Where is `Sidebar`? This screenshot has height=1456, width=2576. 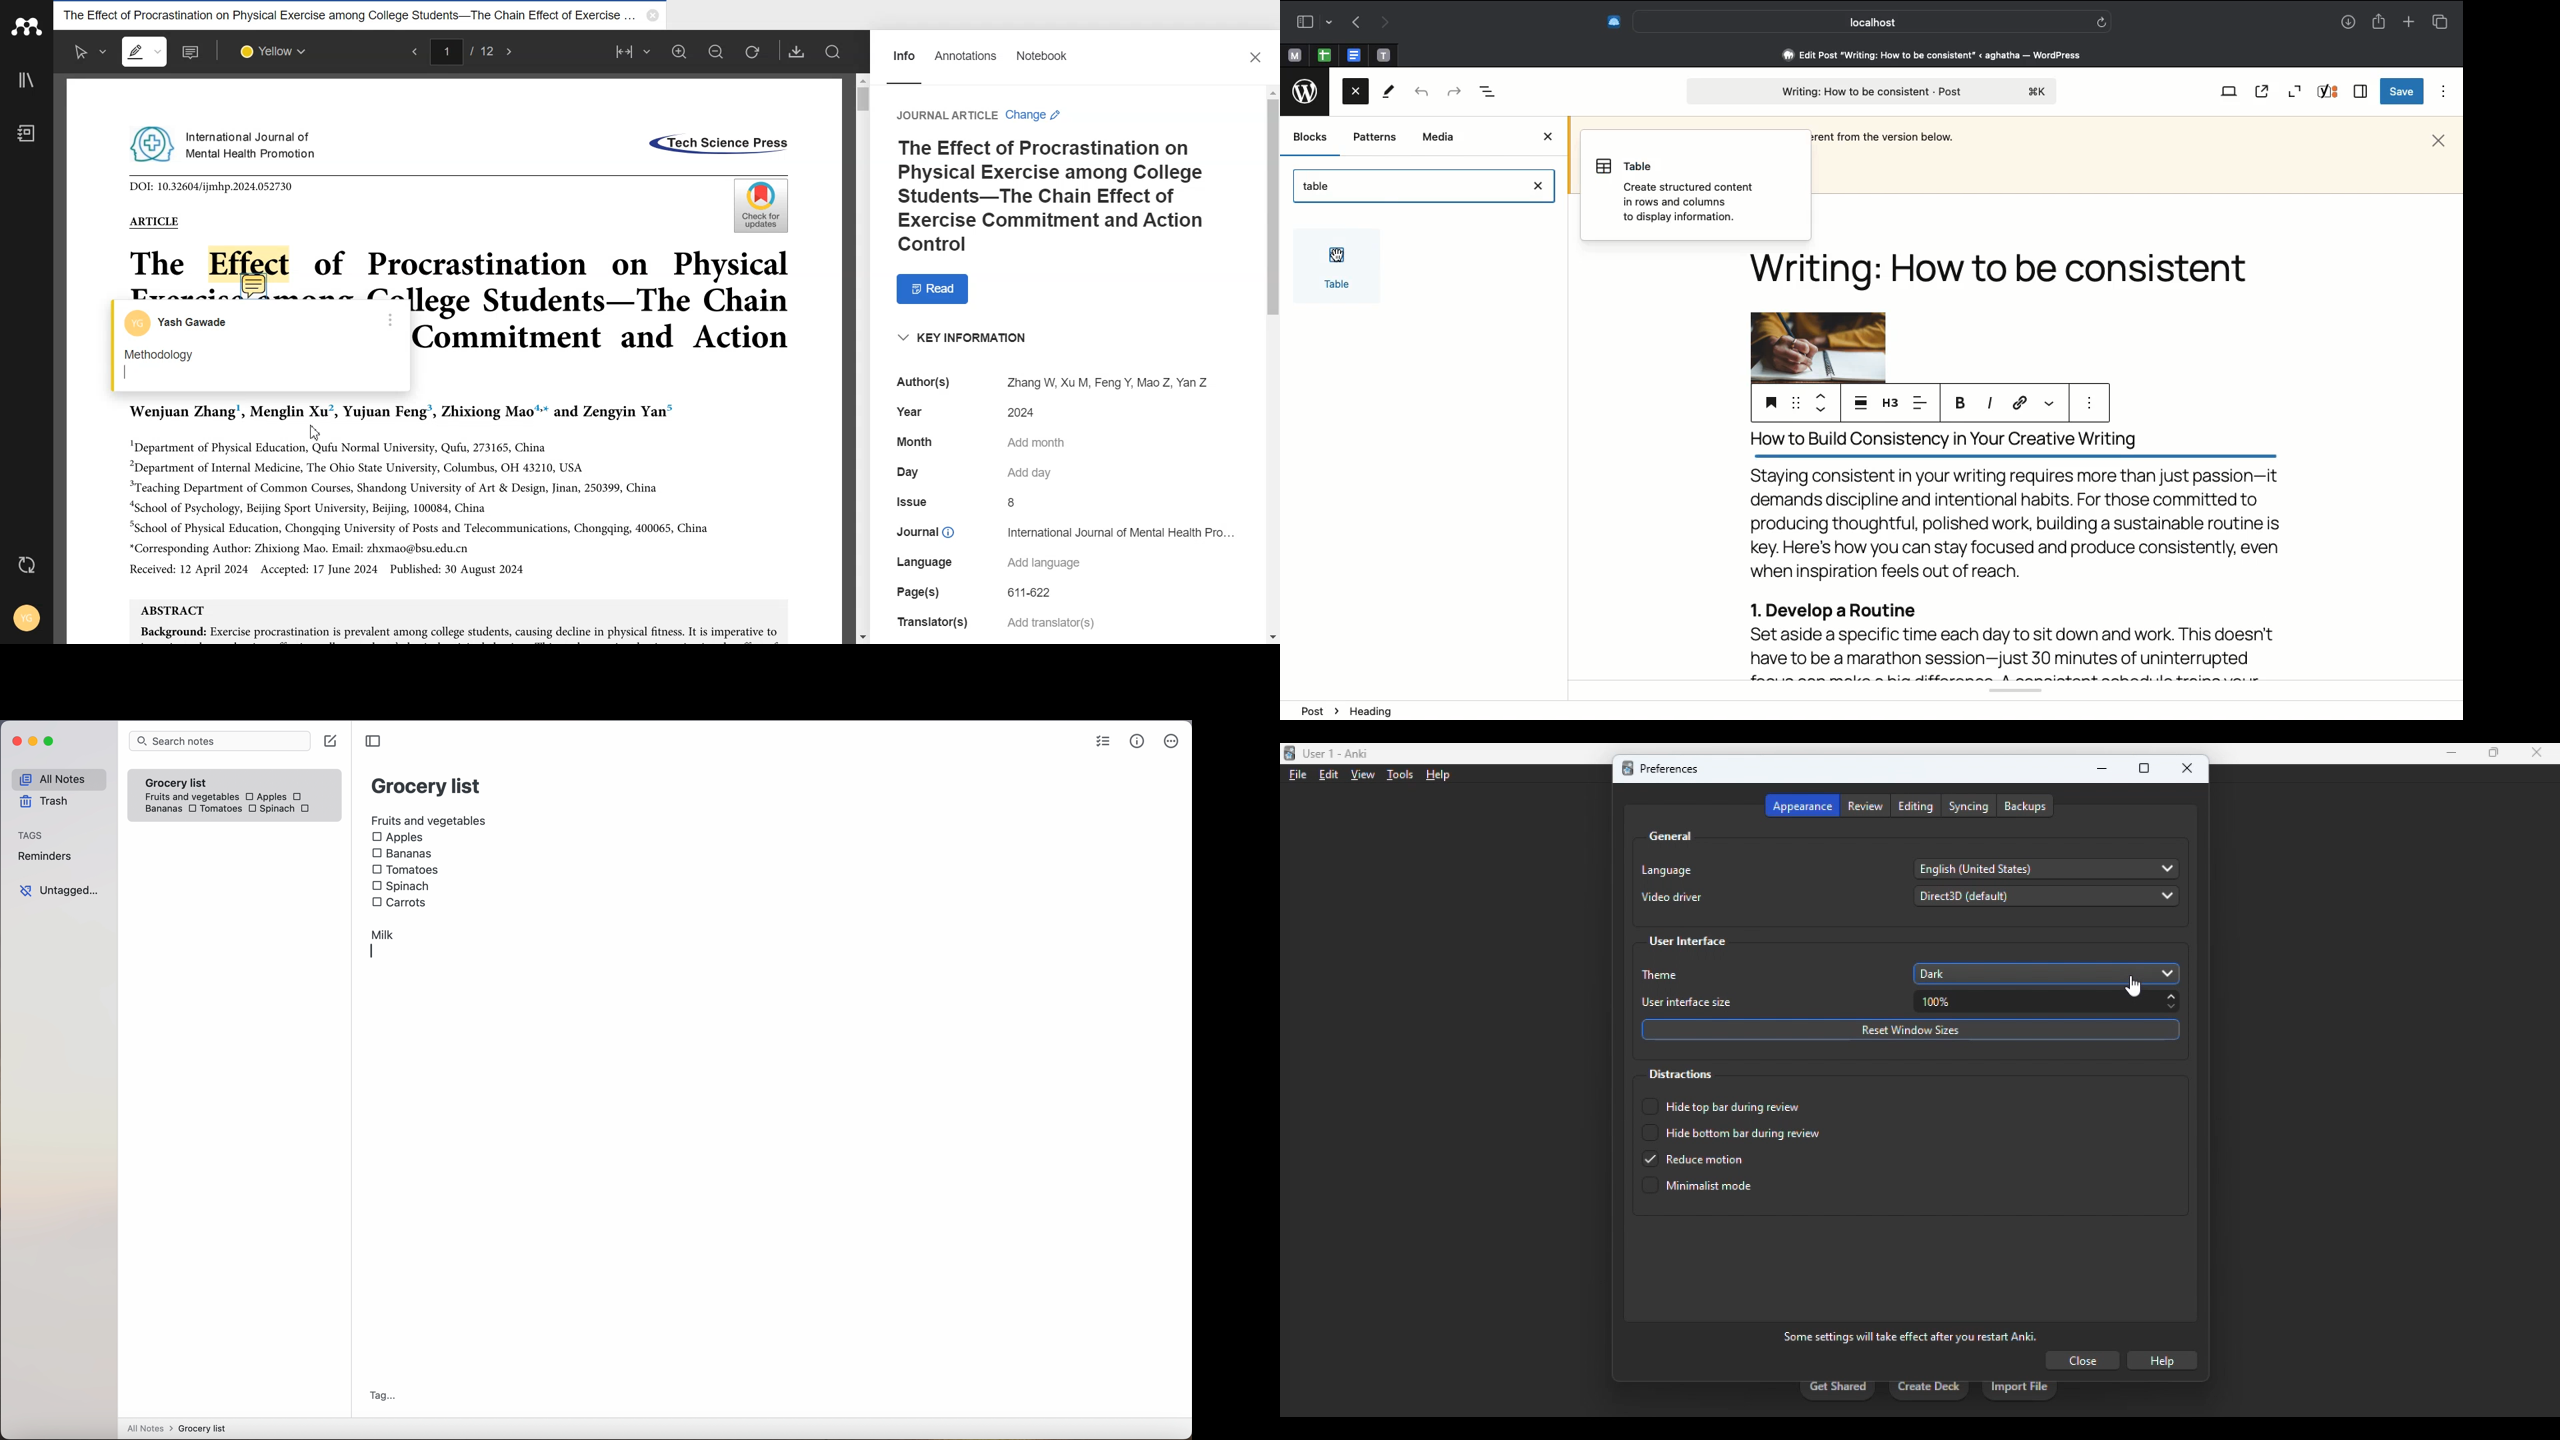 Sidebar is located at coordinates (2362, 90).